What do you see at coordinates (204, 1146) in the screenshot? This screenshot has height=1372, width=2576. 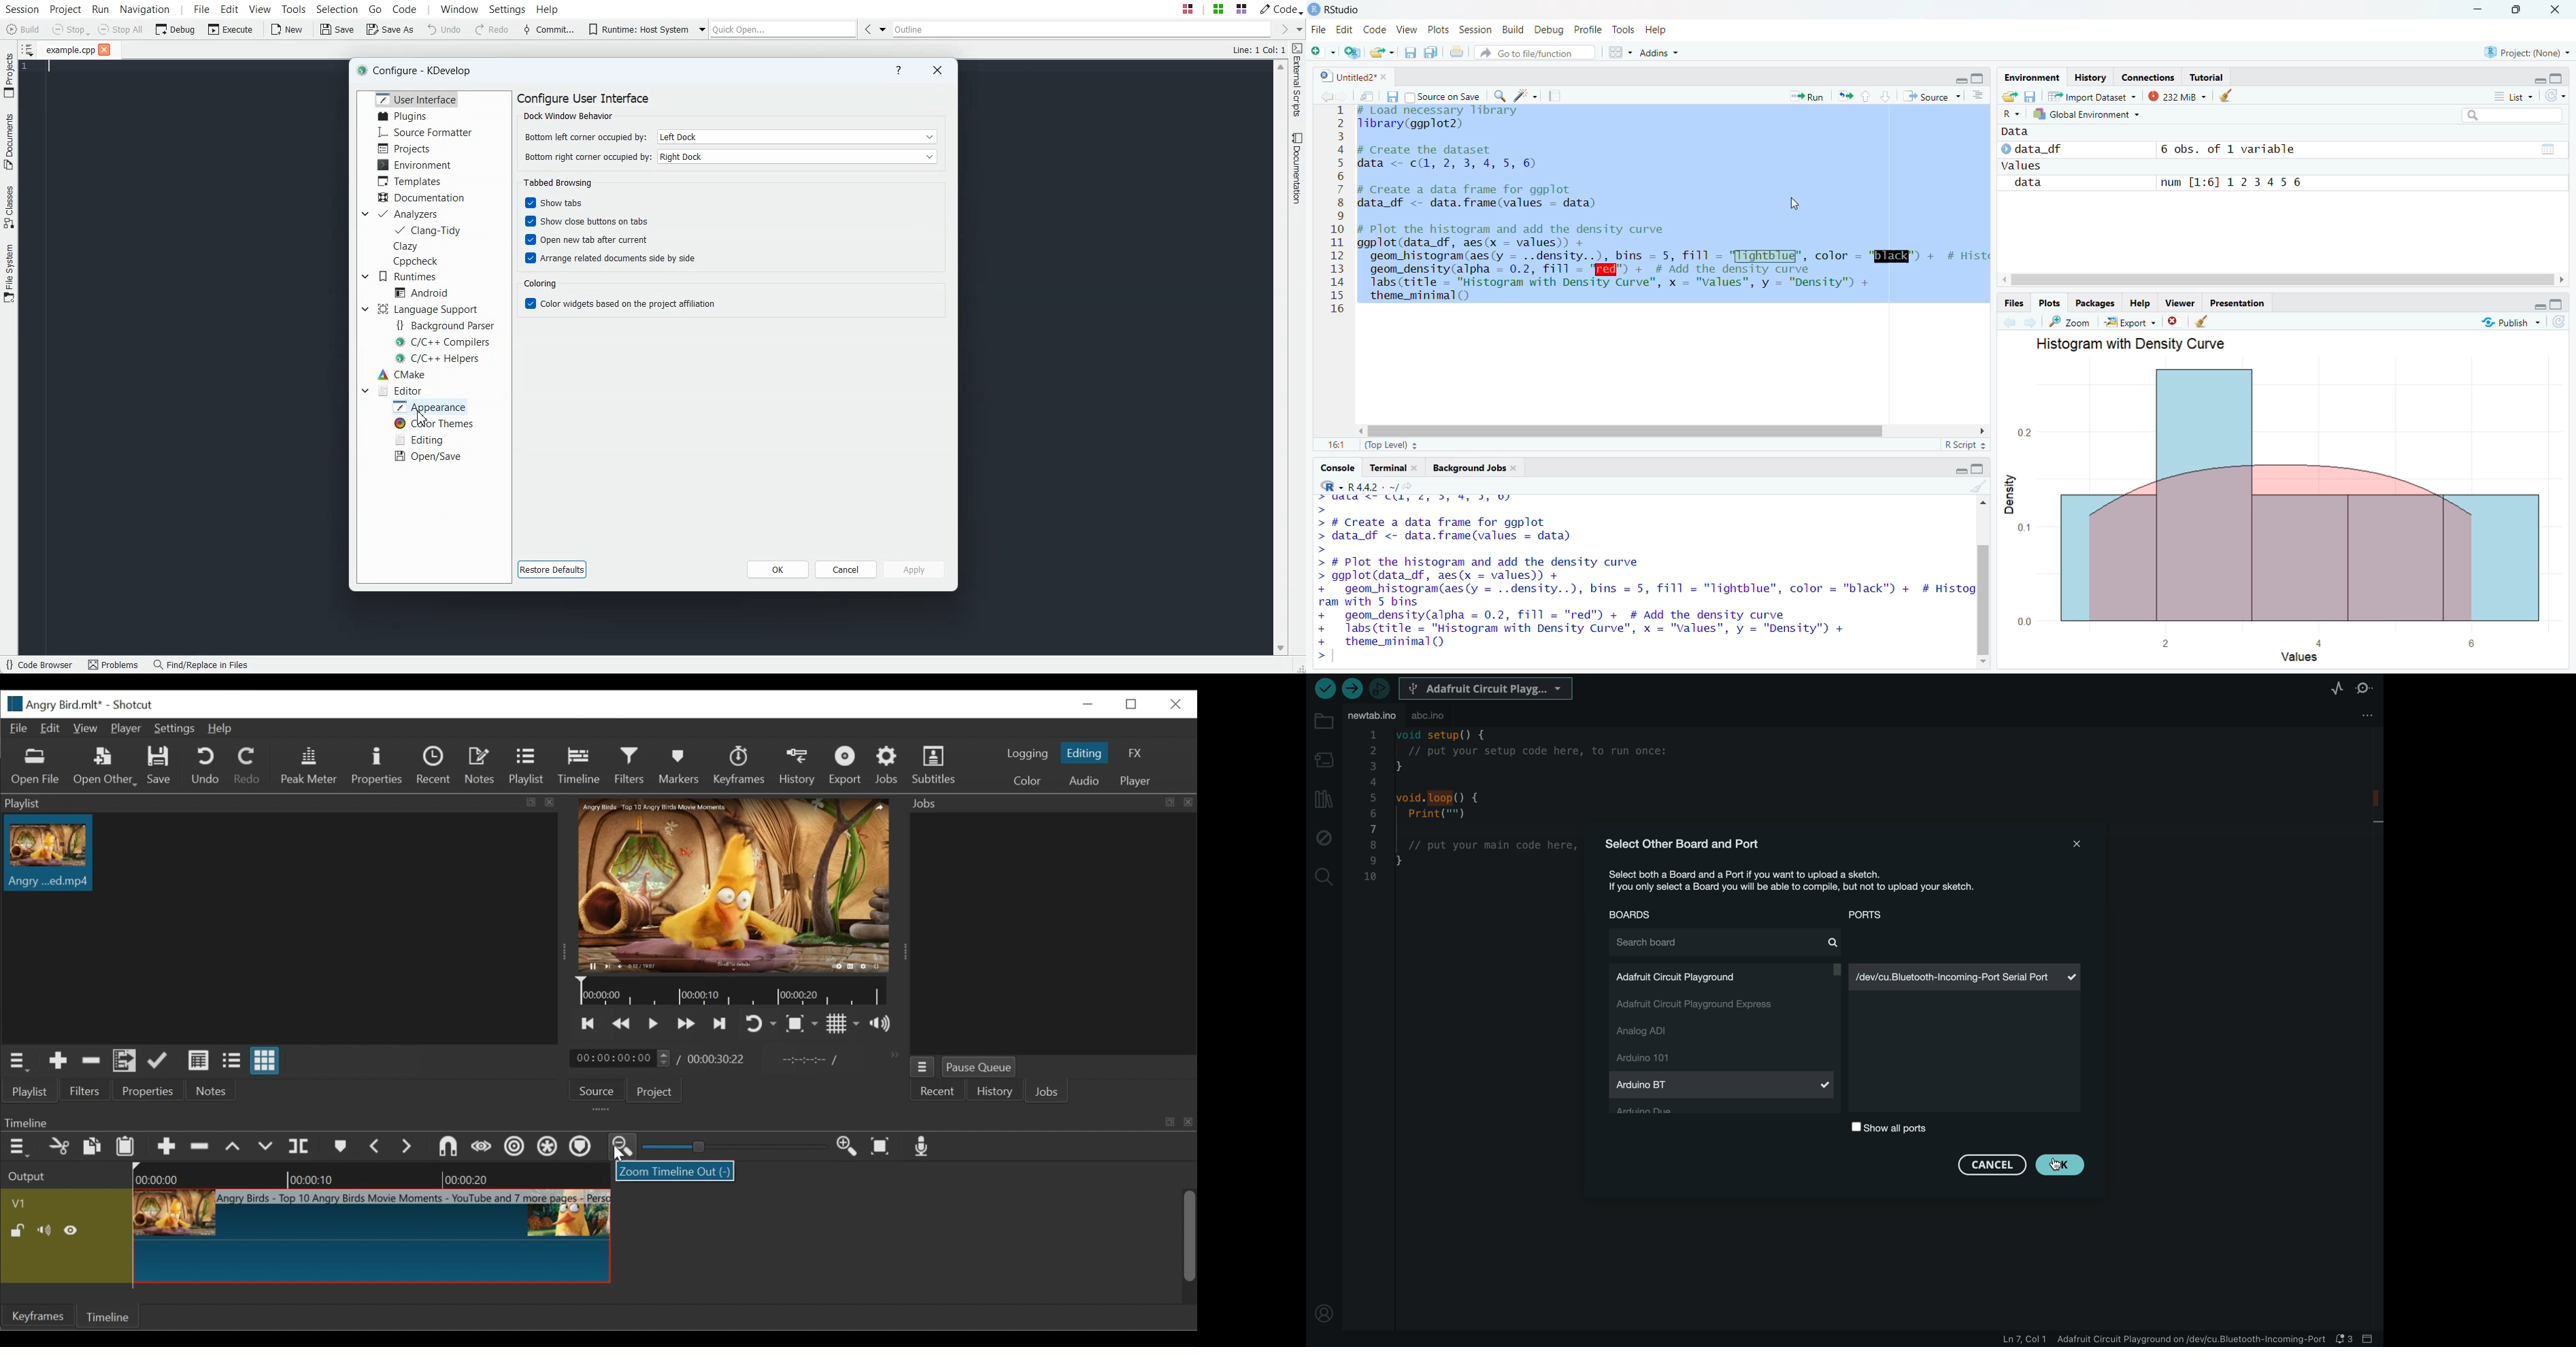 I see `remove clip` at bounding box center [204, 1146].